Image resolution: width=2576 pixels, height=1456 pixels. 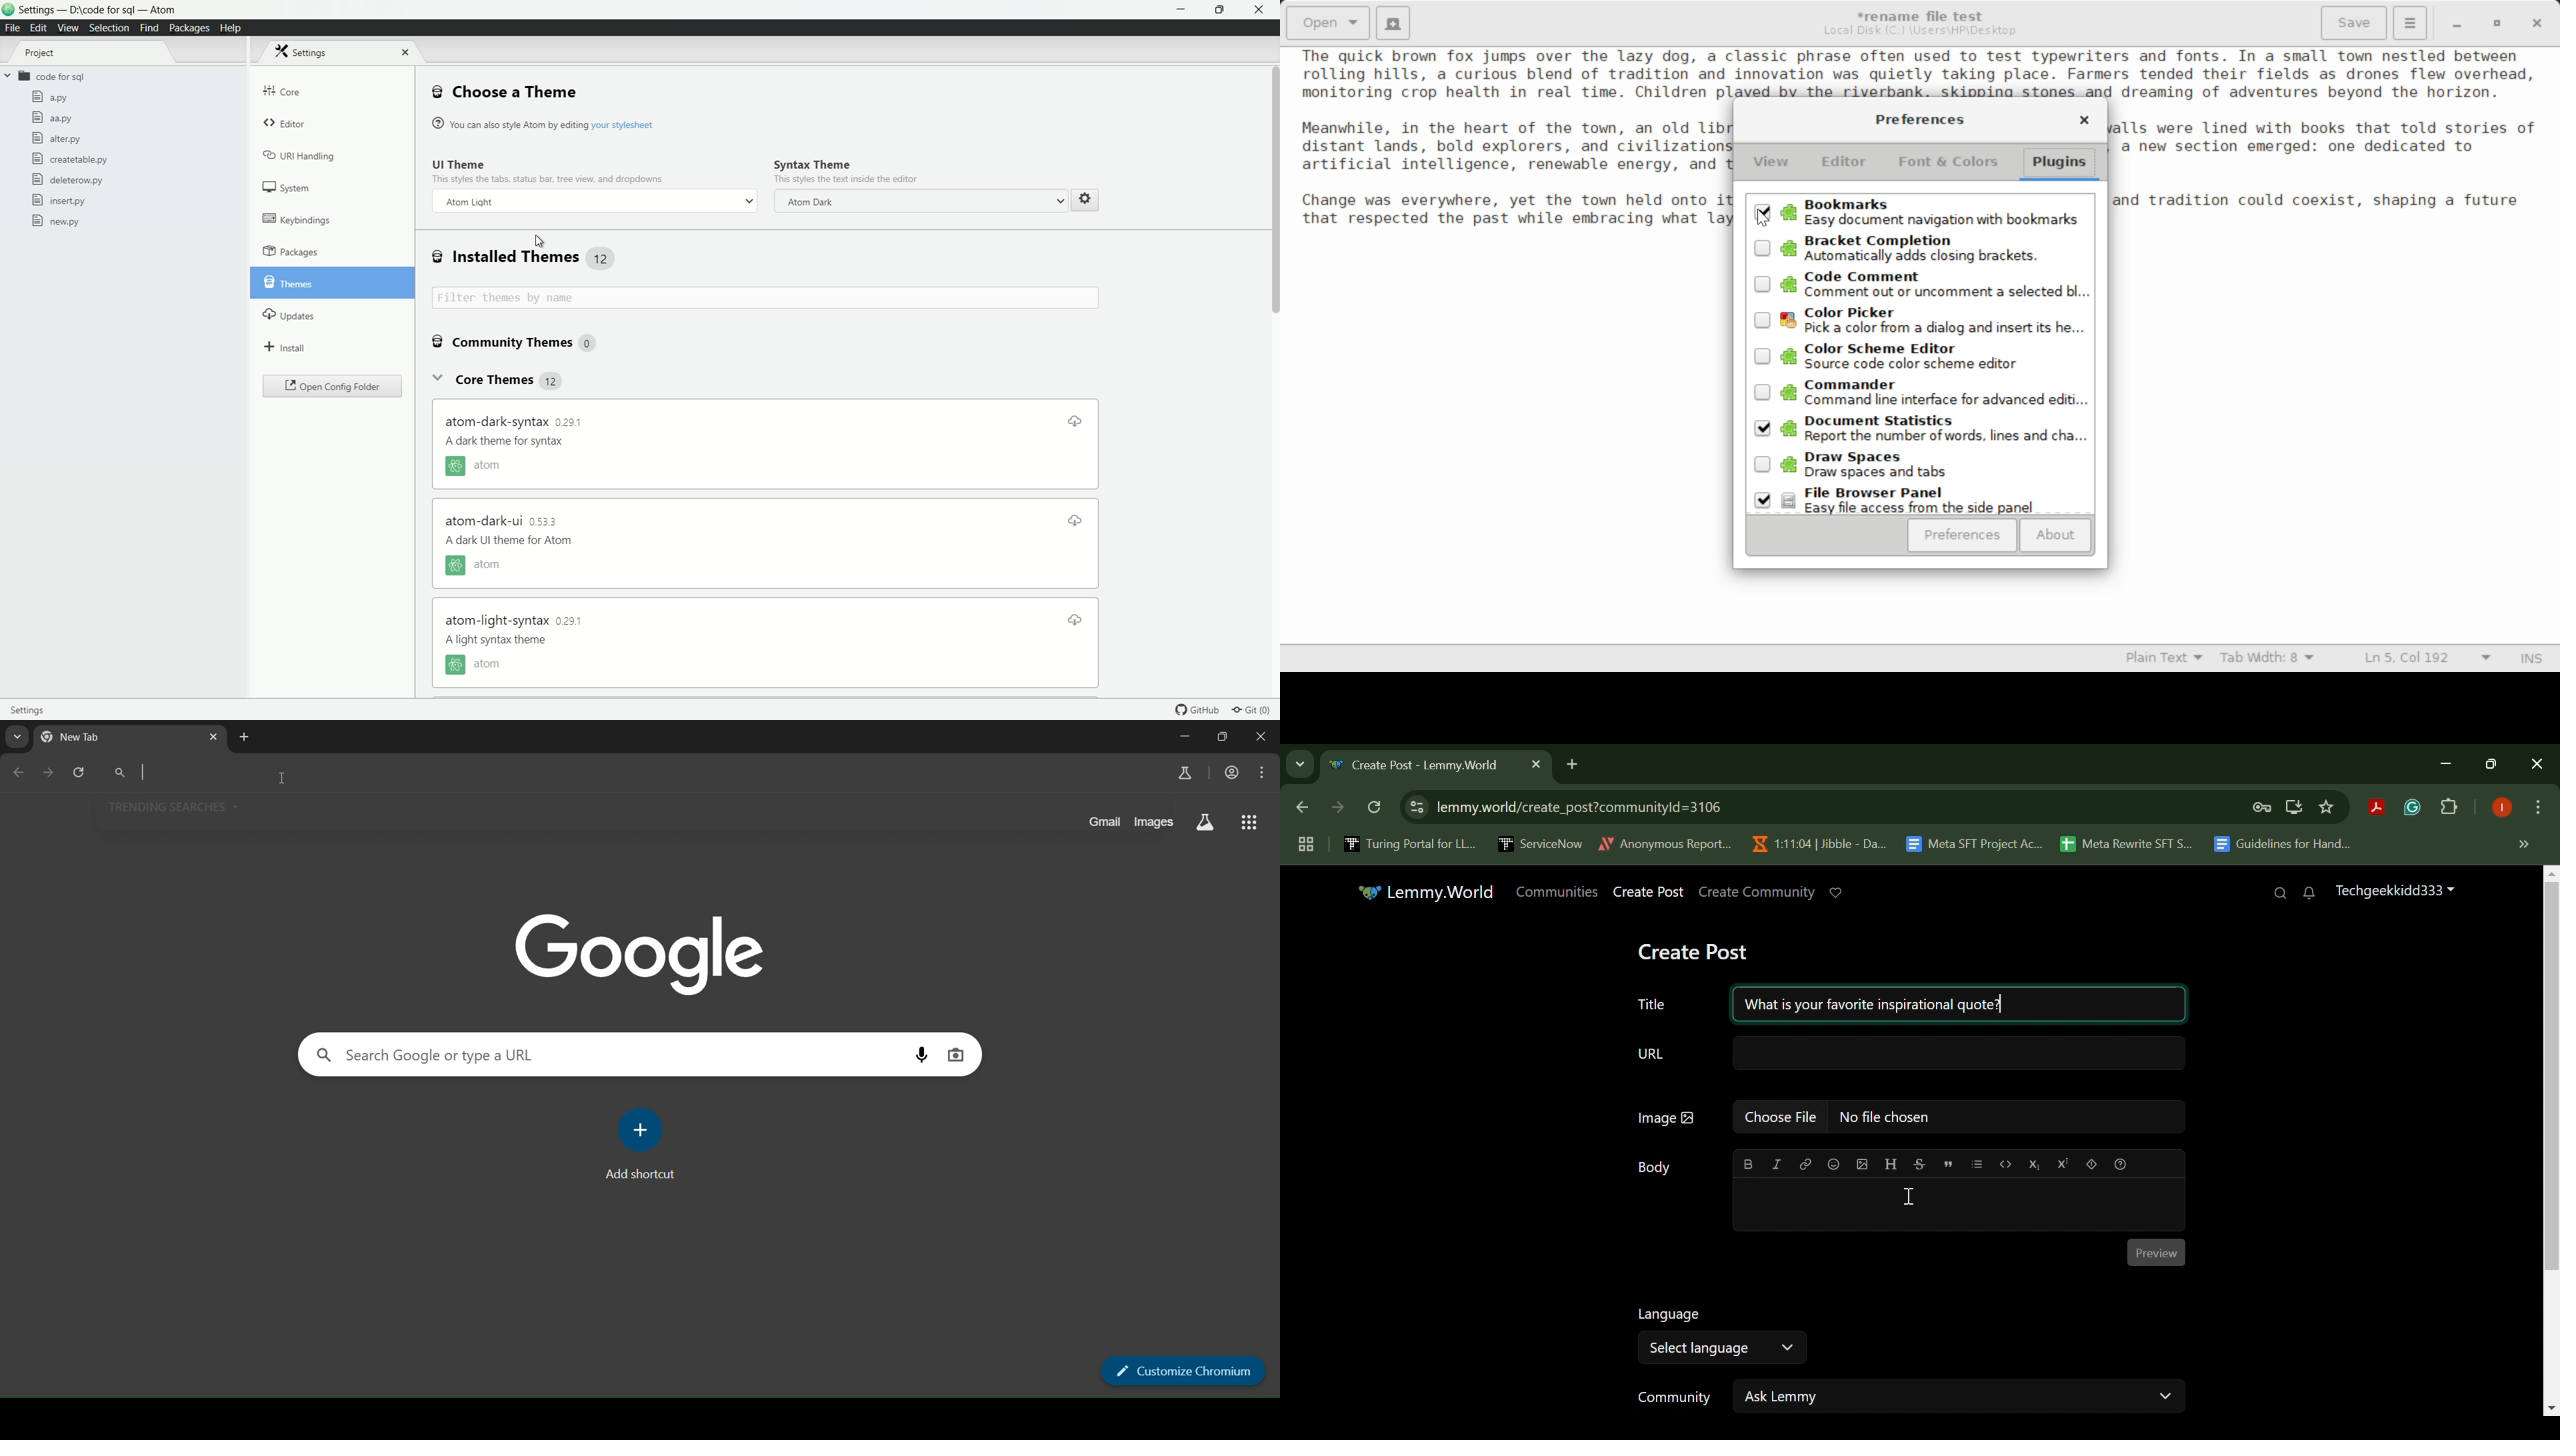 I want to click on Options, so click(x=2538, y=809).